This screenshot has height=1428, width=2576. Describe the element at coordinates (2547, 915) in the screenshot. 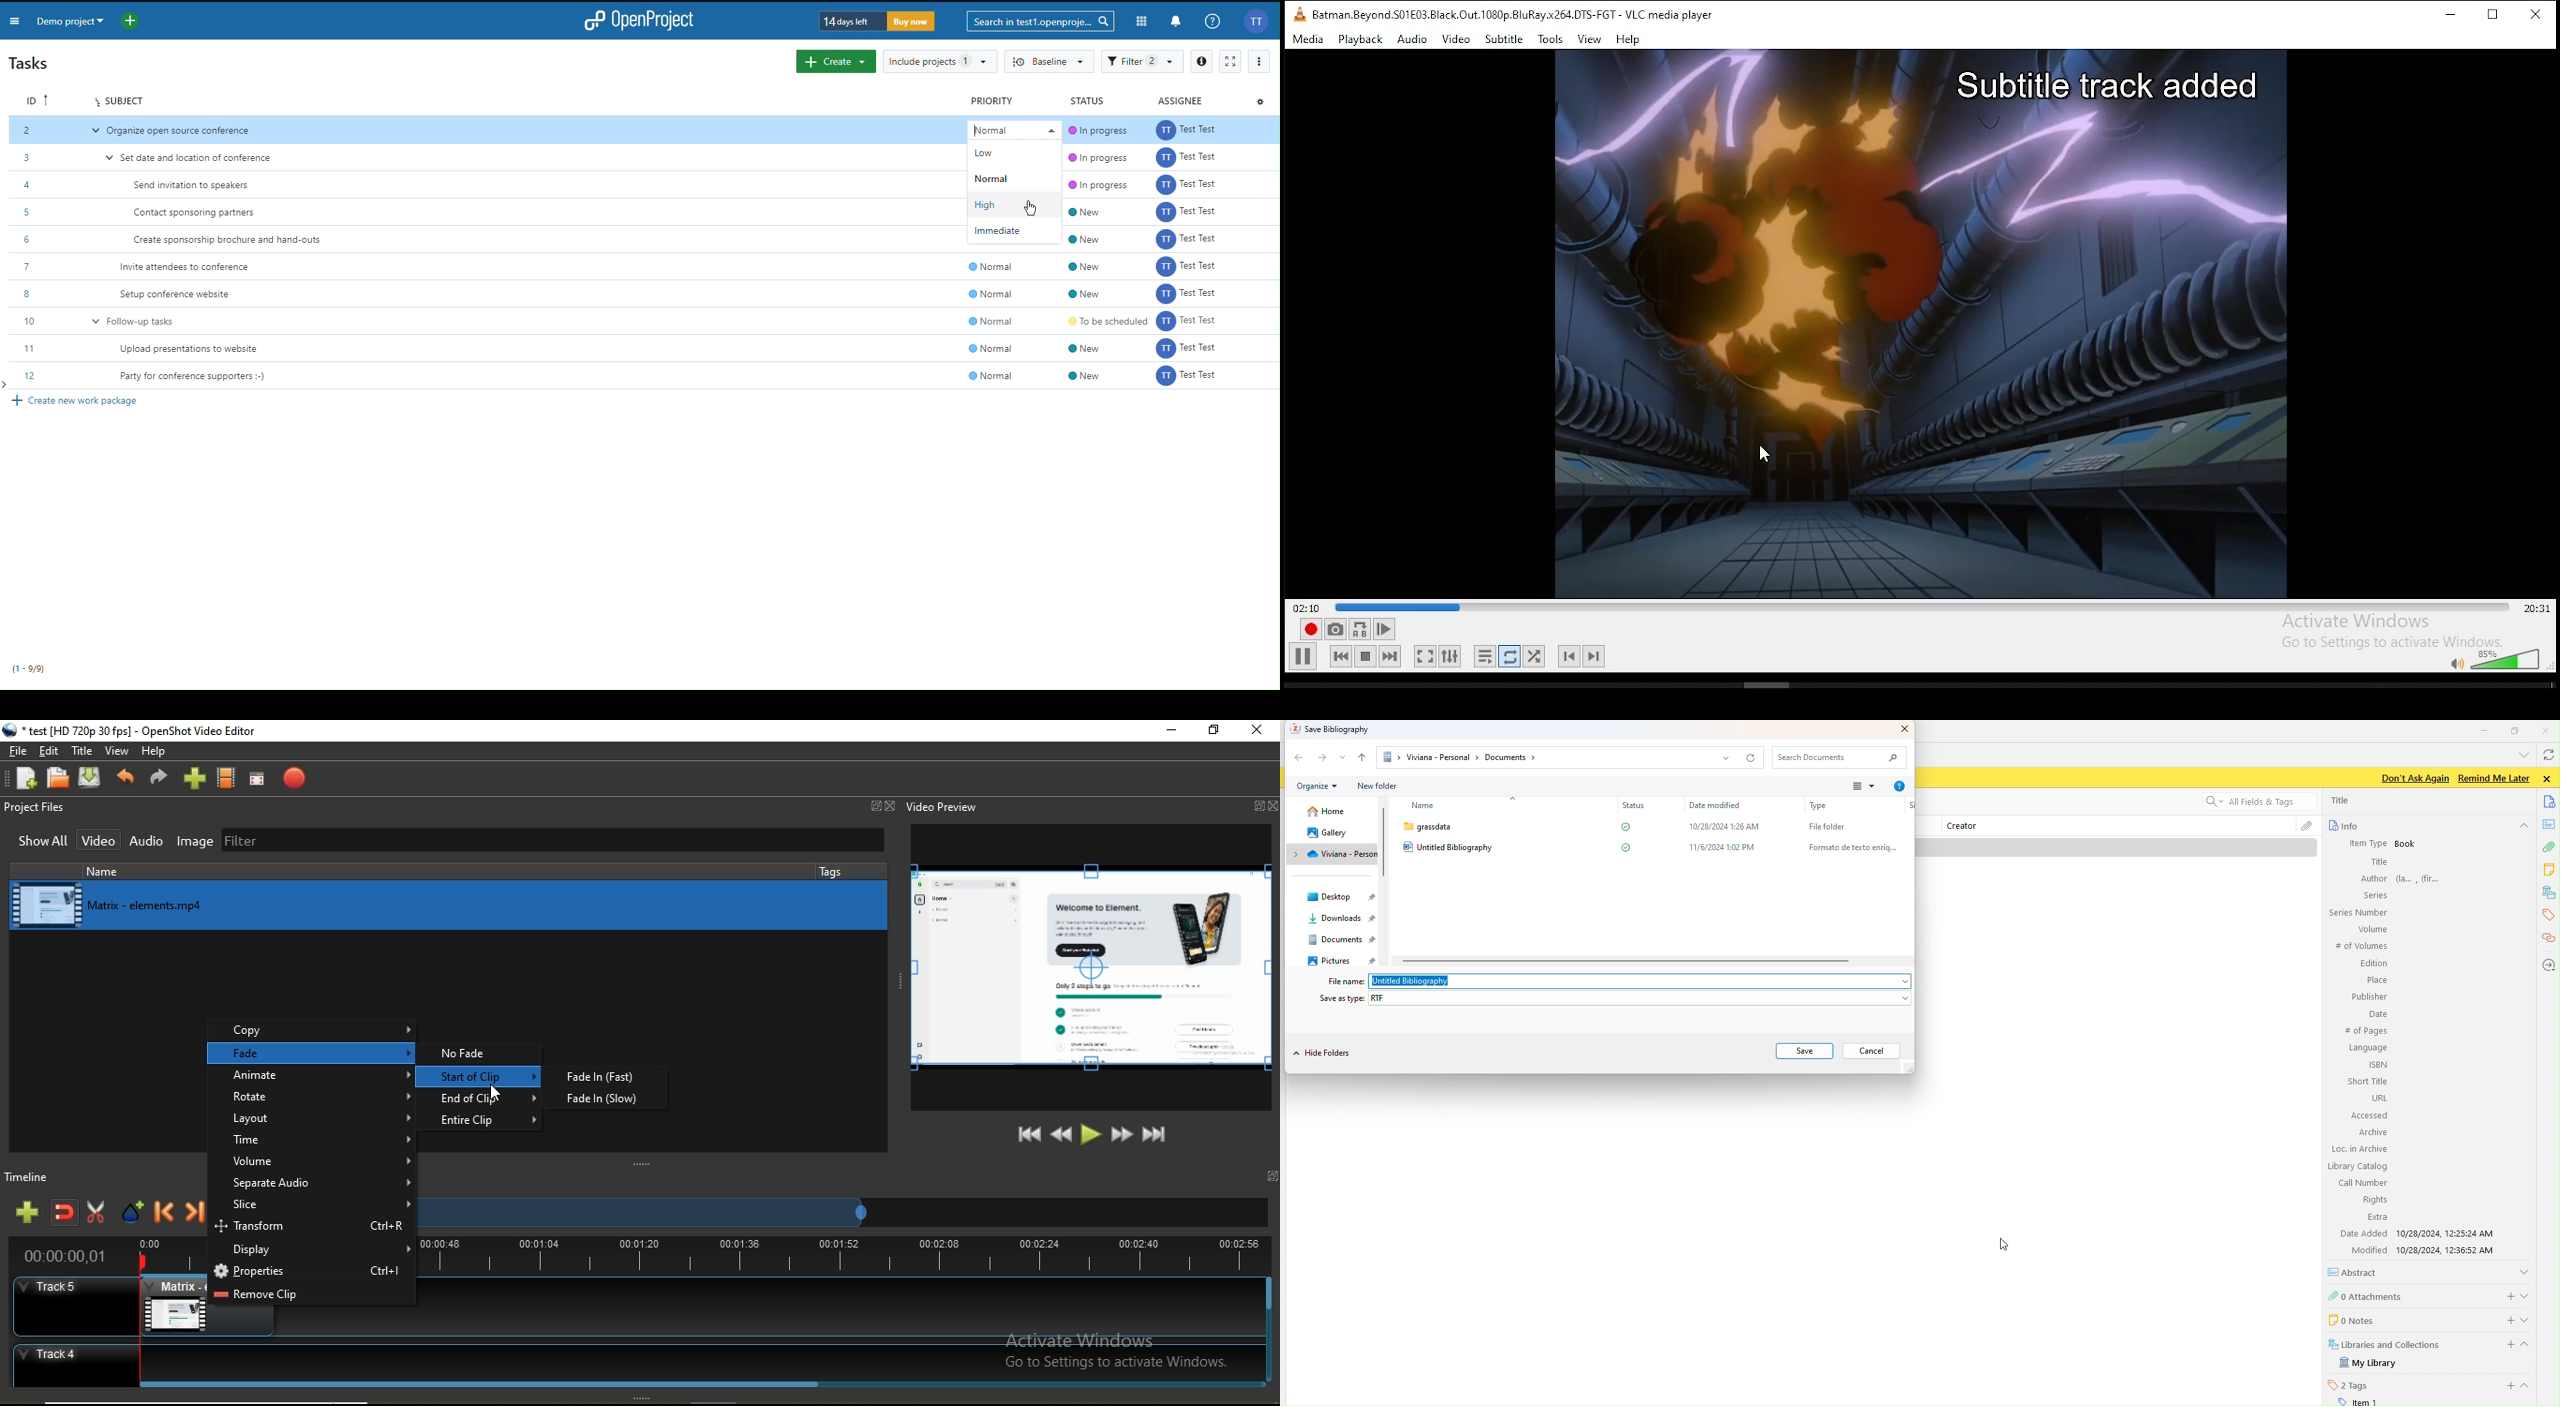

I see `tags` at that location.